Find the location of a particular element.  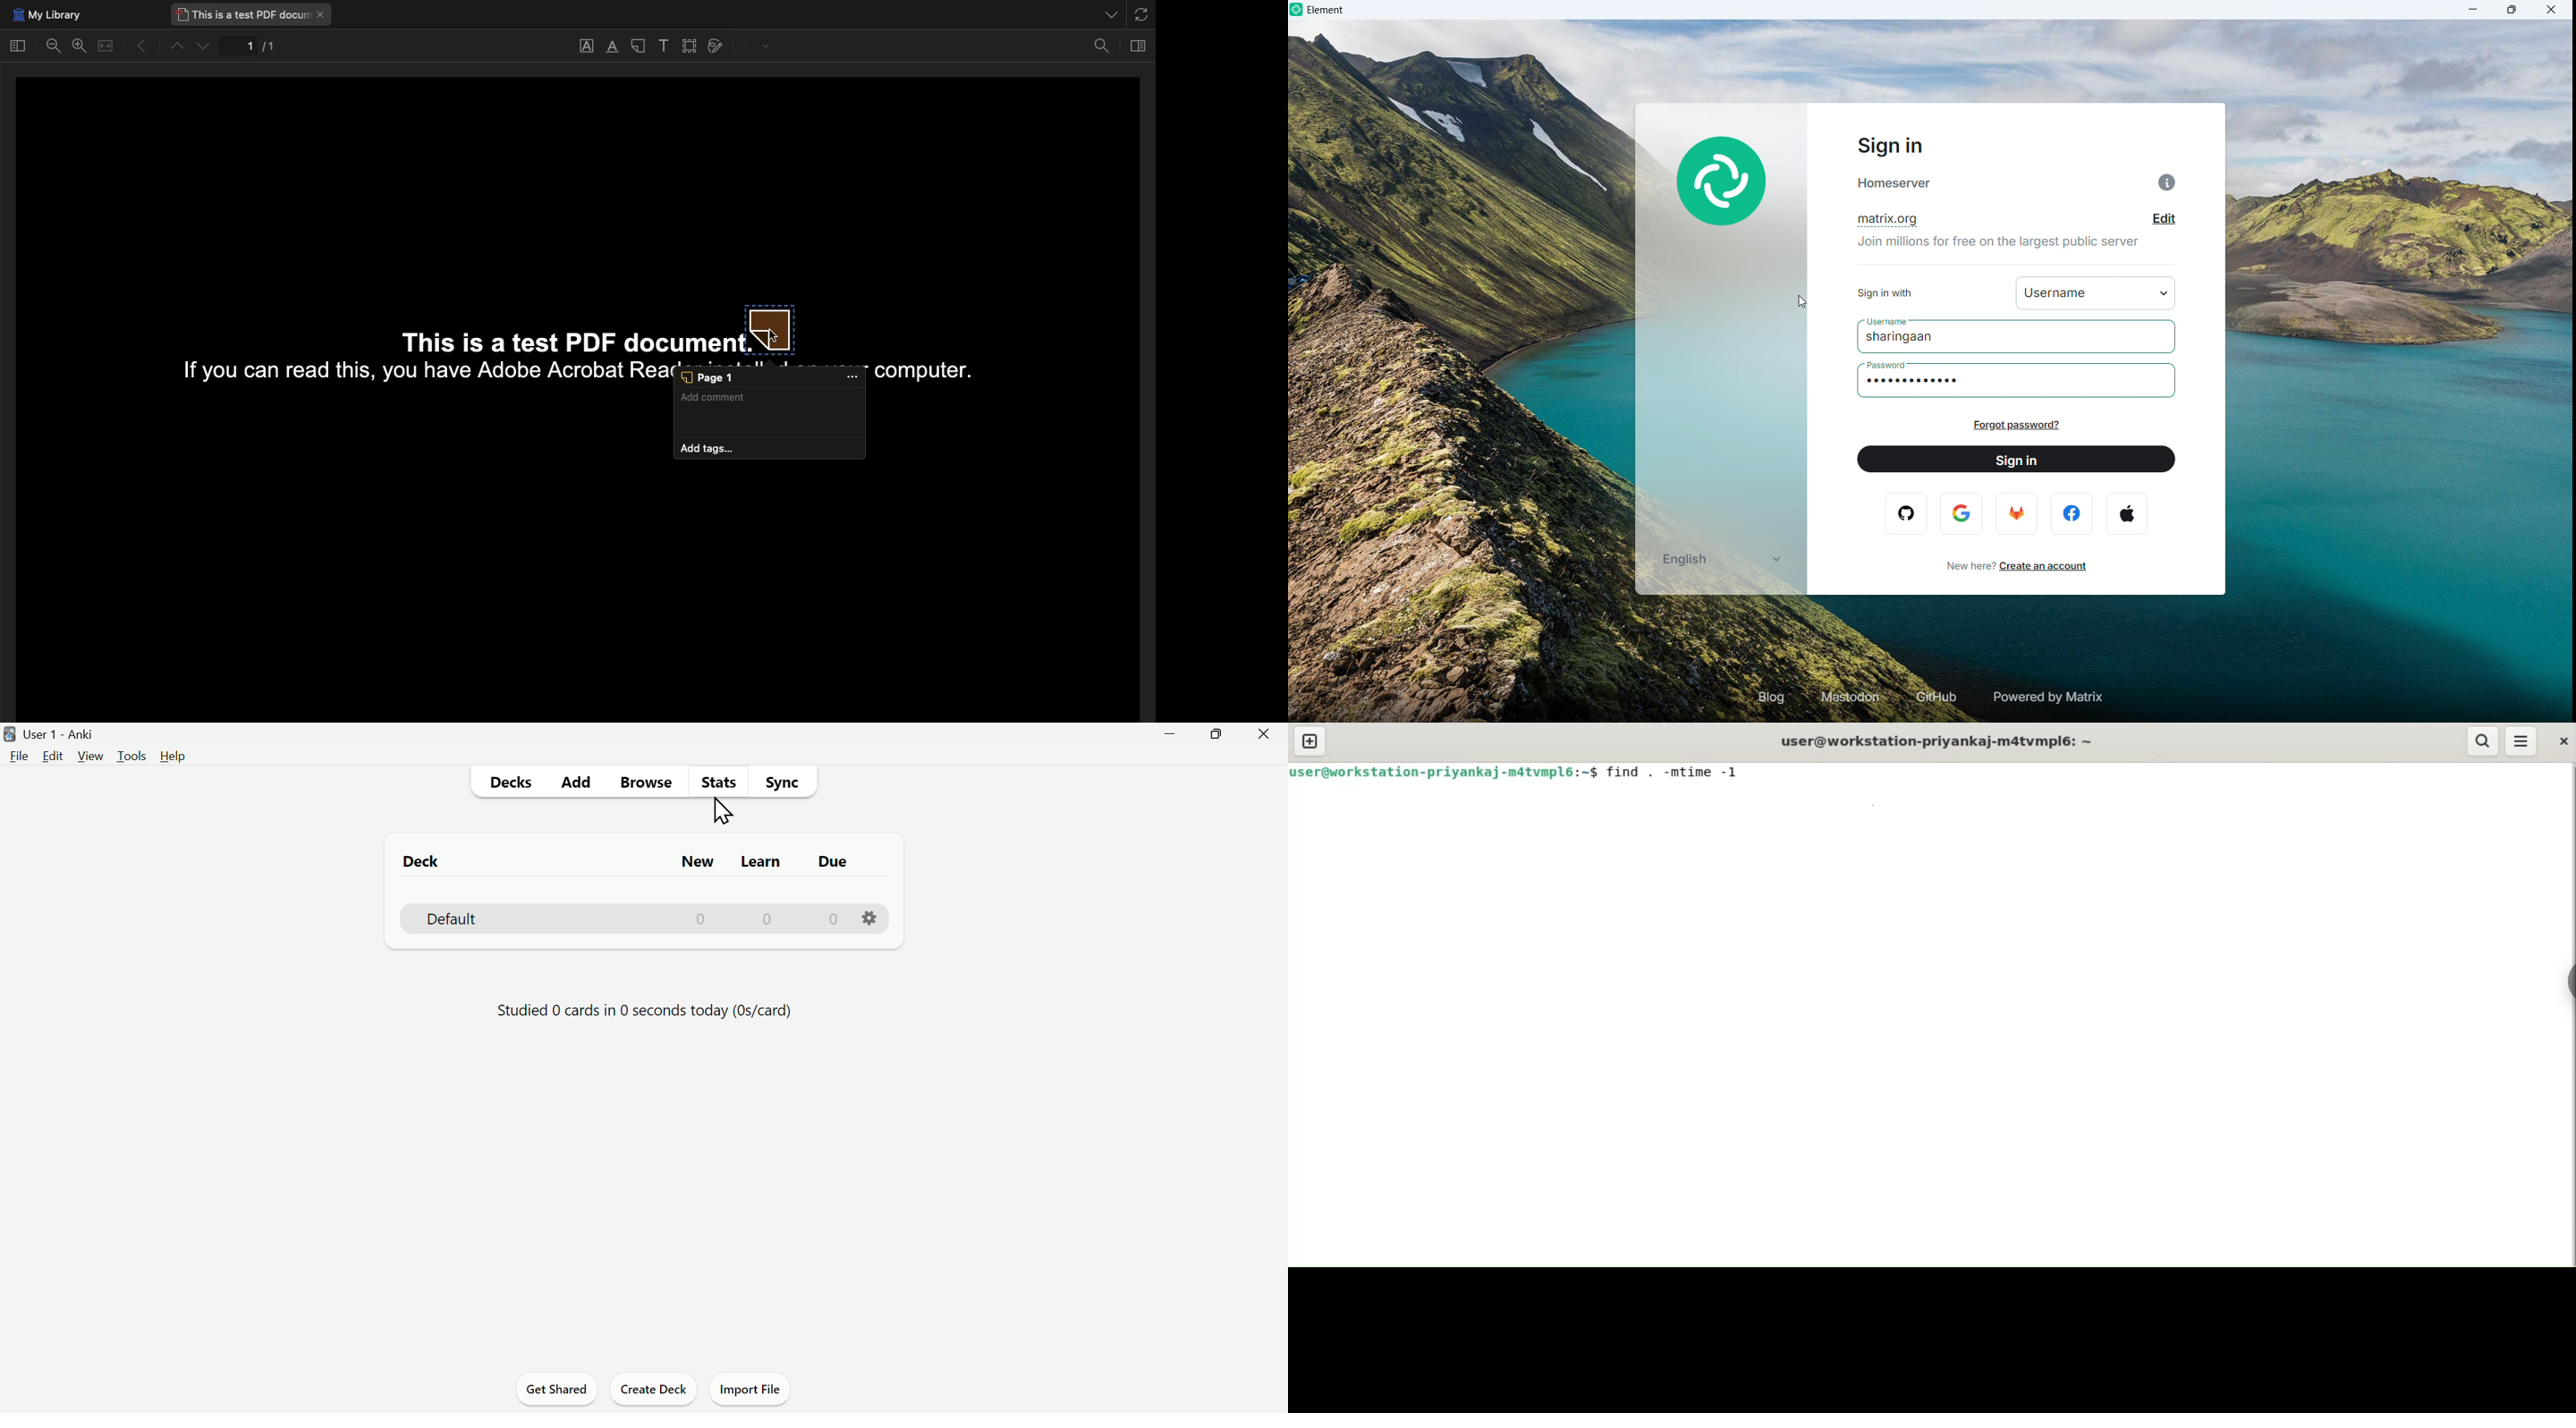

join millions for free on the largest public server is located at coordinates (2001, 247).